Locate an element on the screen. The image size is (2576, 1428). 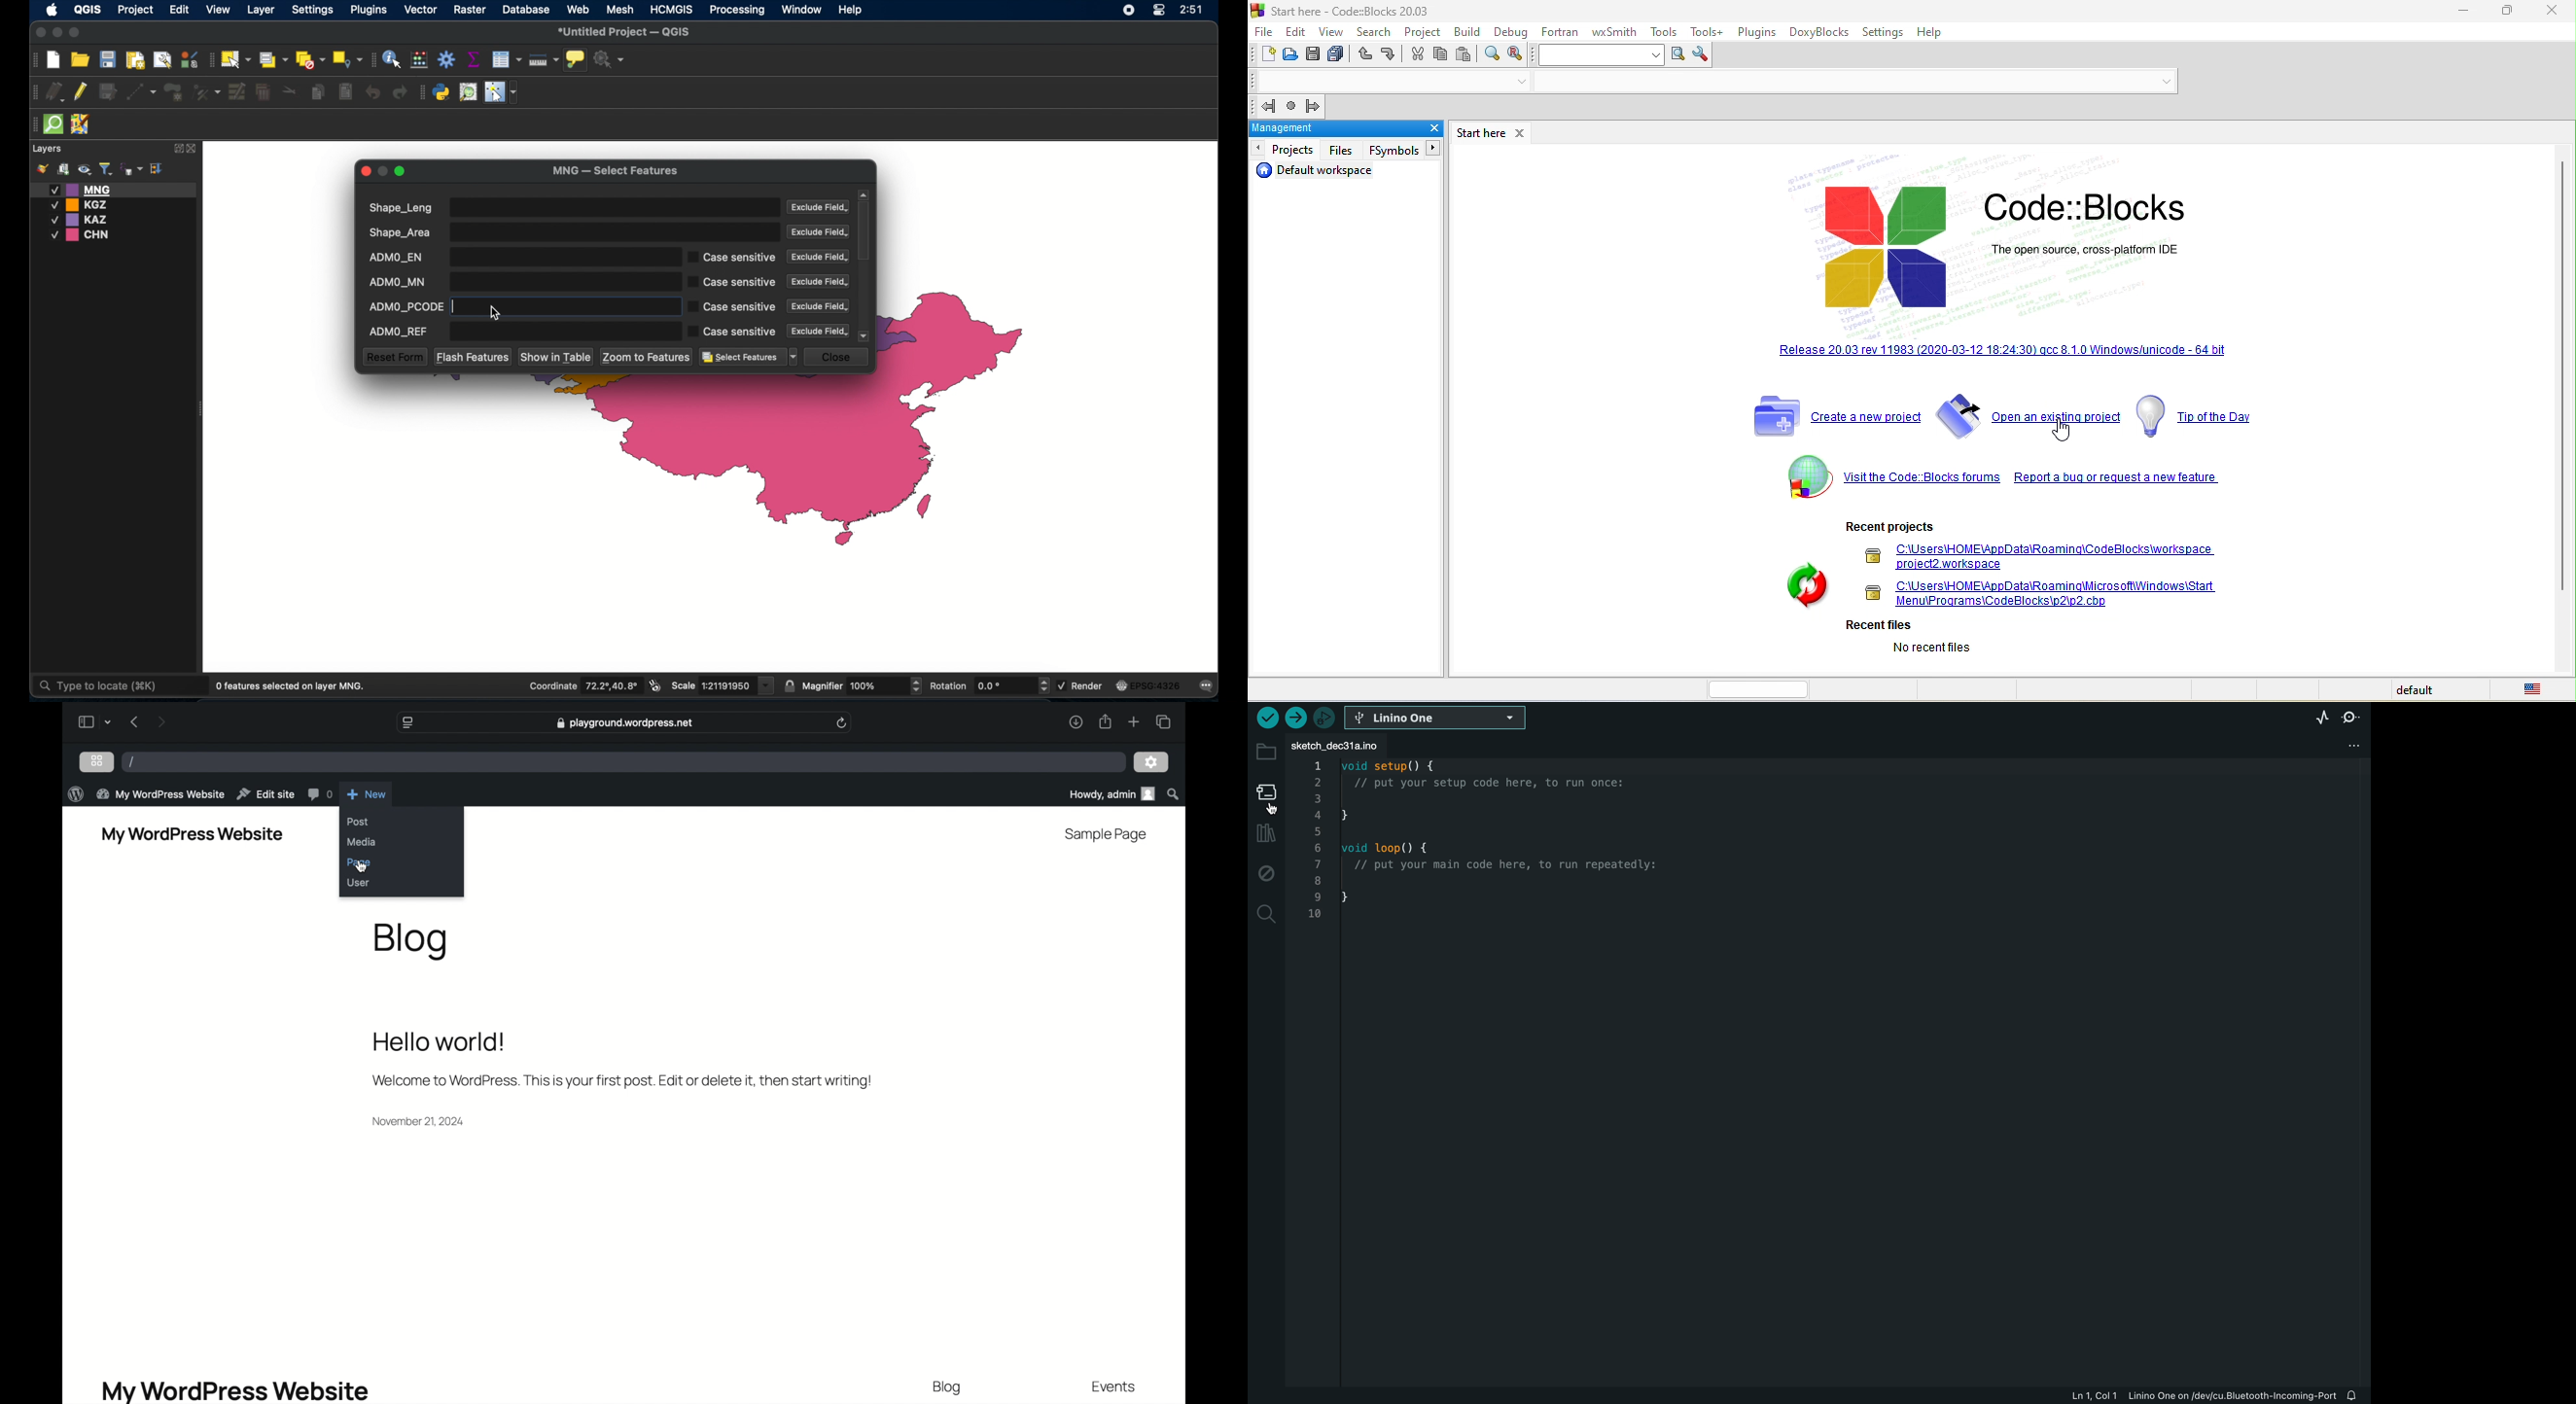
save is located at coordinates (1316, 53).